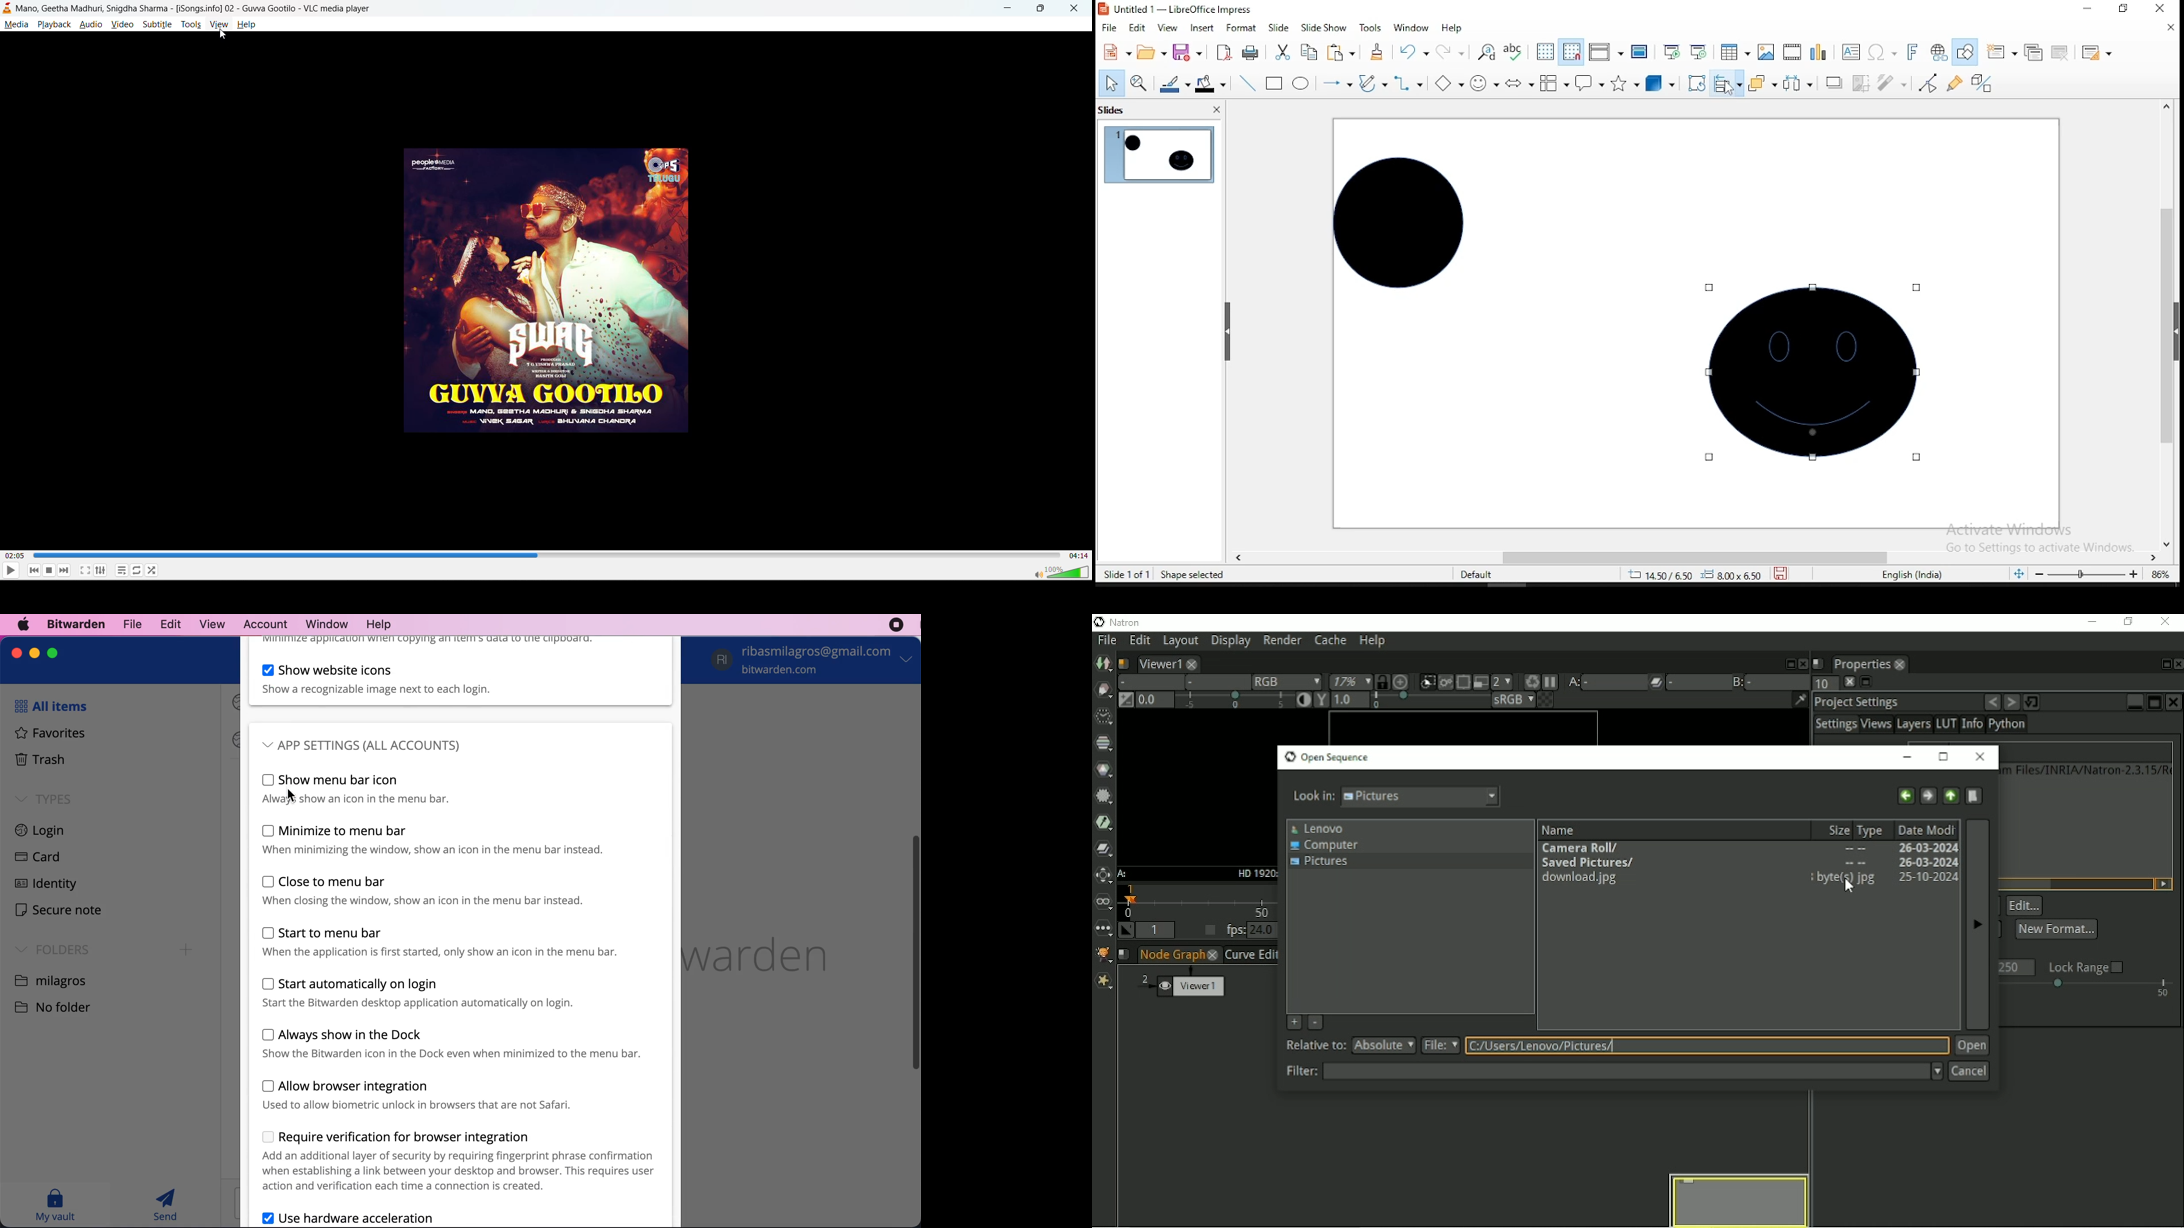  Describe the element at coordinates (814, 661) in the screenshot. I see `account` at that location.